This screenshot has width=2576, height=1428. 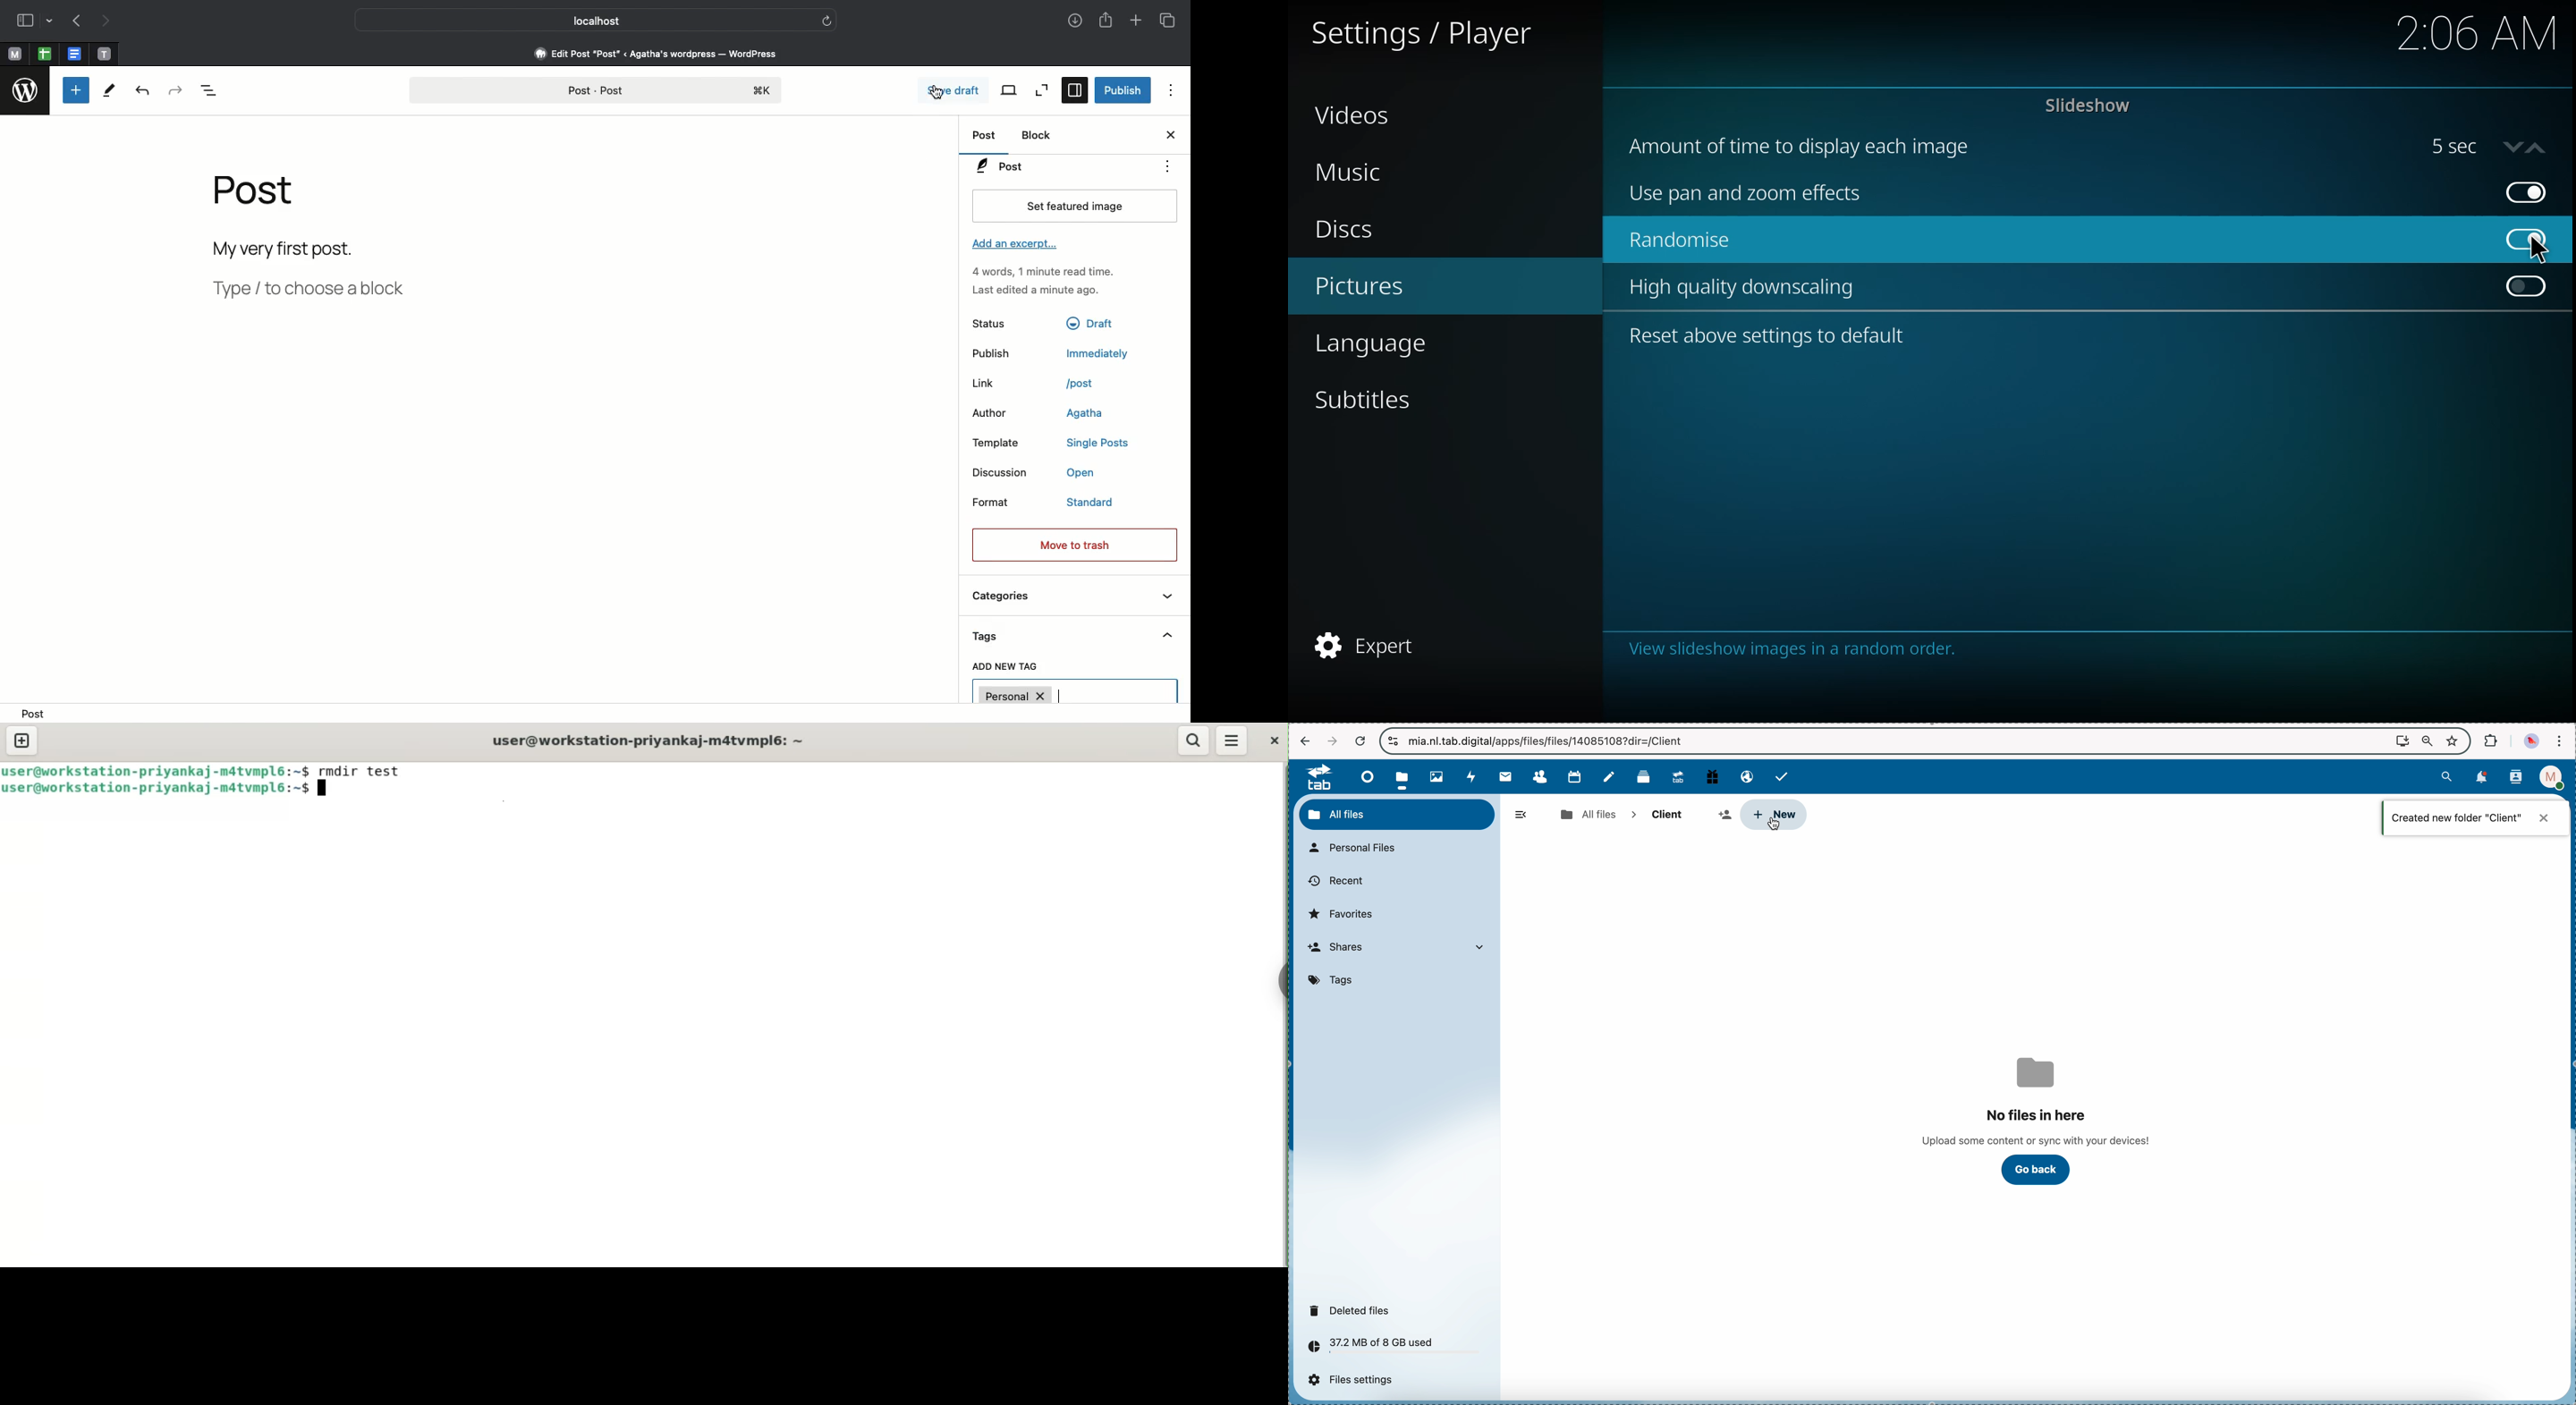 I want to click on Edit post, so click(x=666, y=53).